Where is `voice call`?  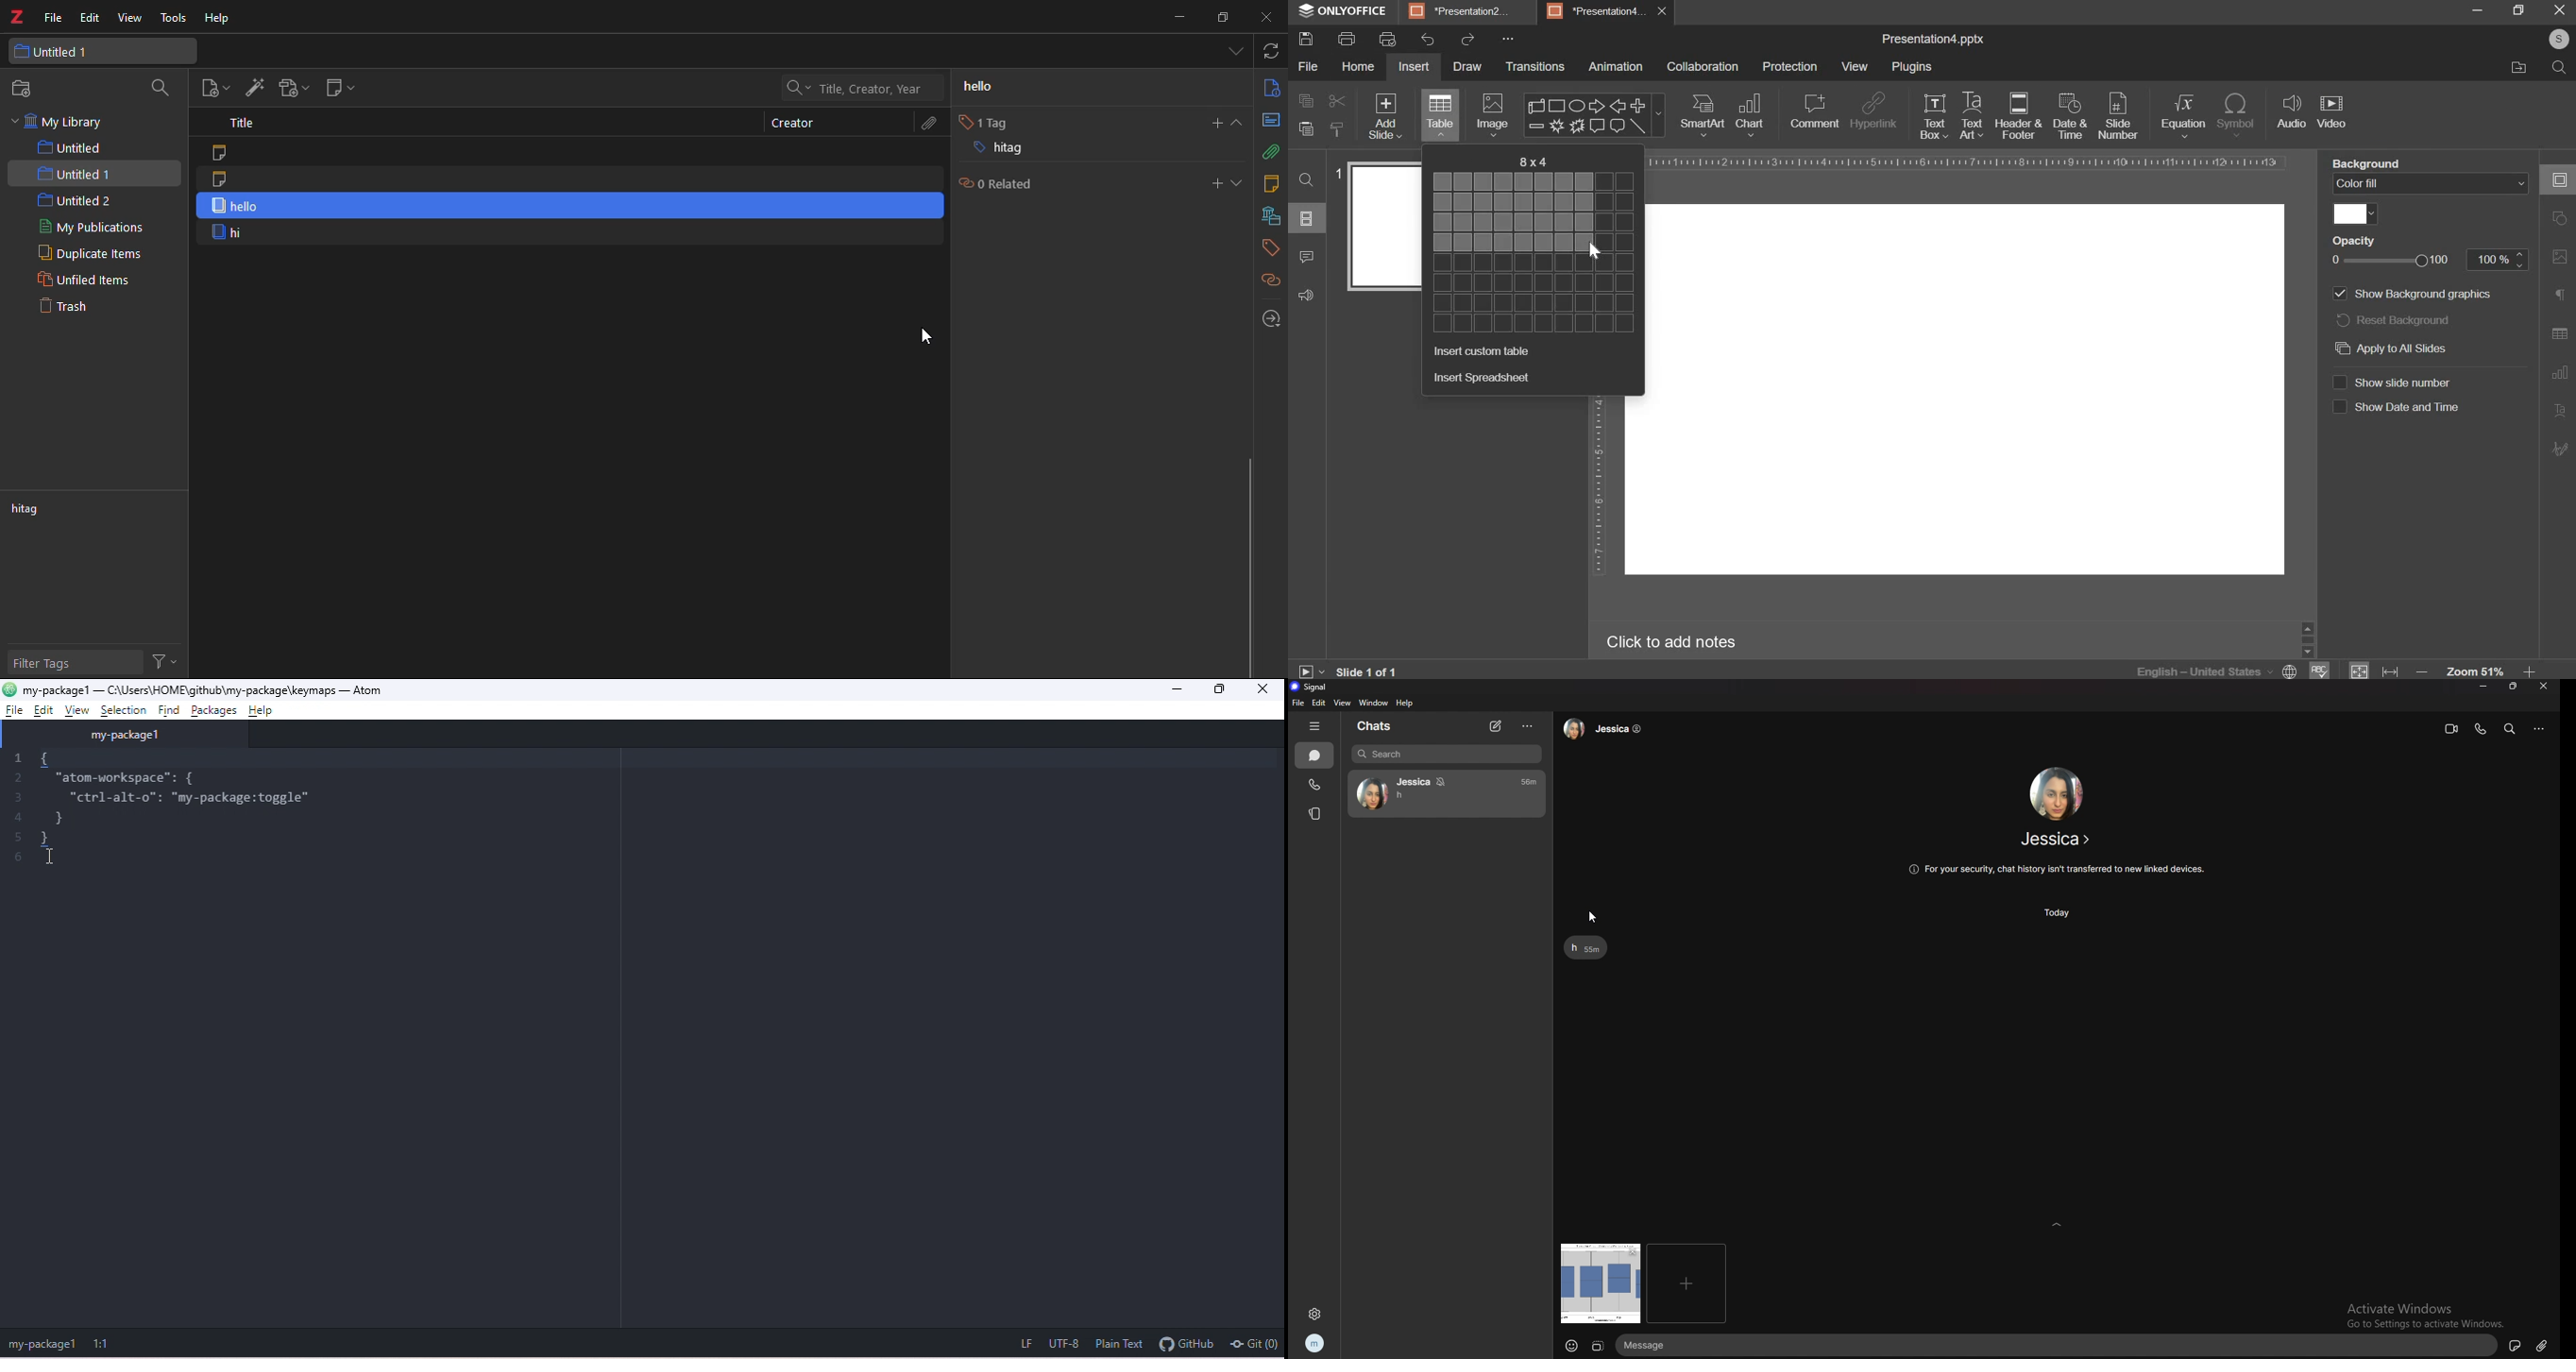
voice call is located at coordinates (2480, 729).